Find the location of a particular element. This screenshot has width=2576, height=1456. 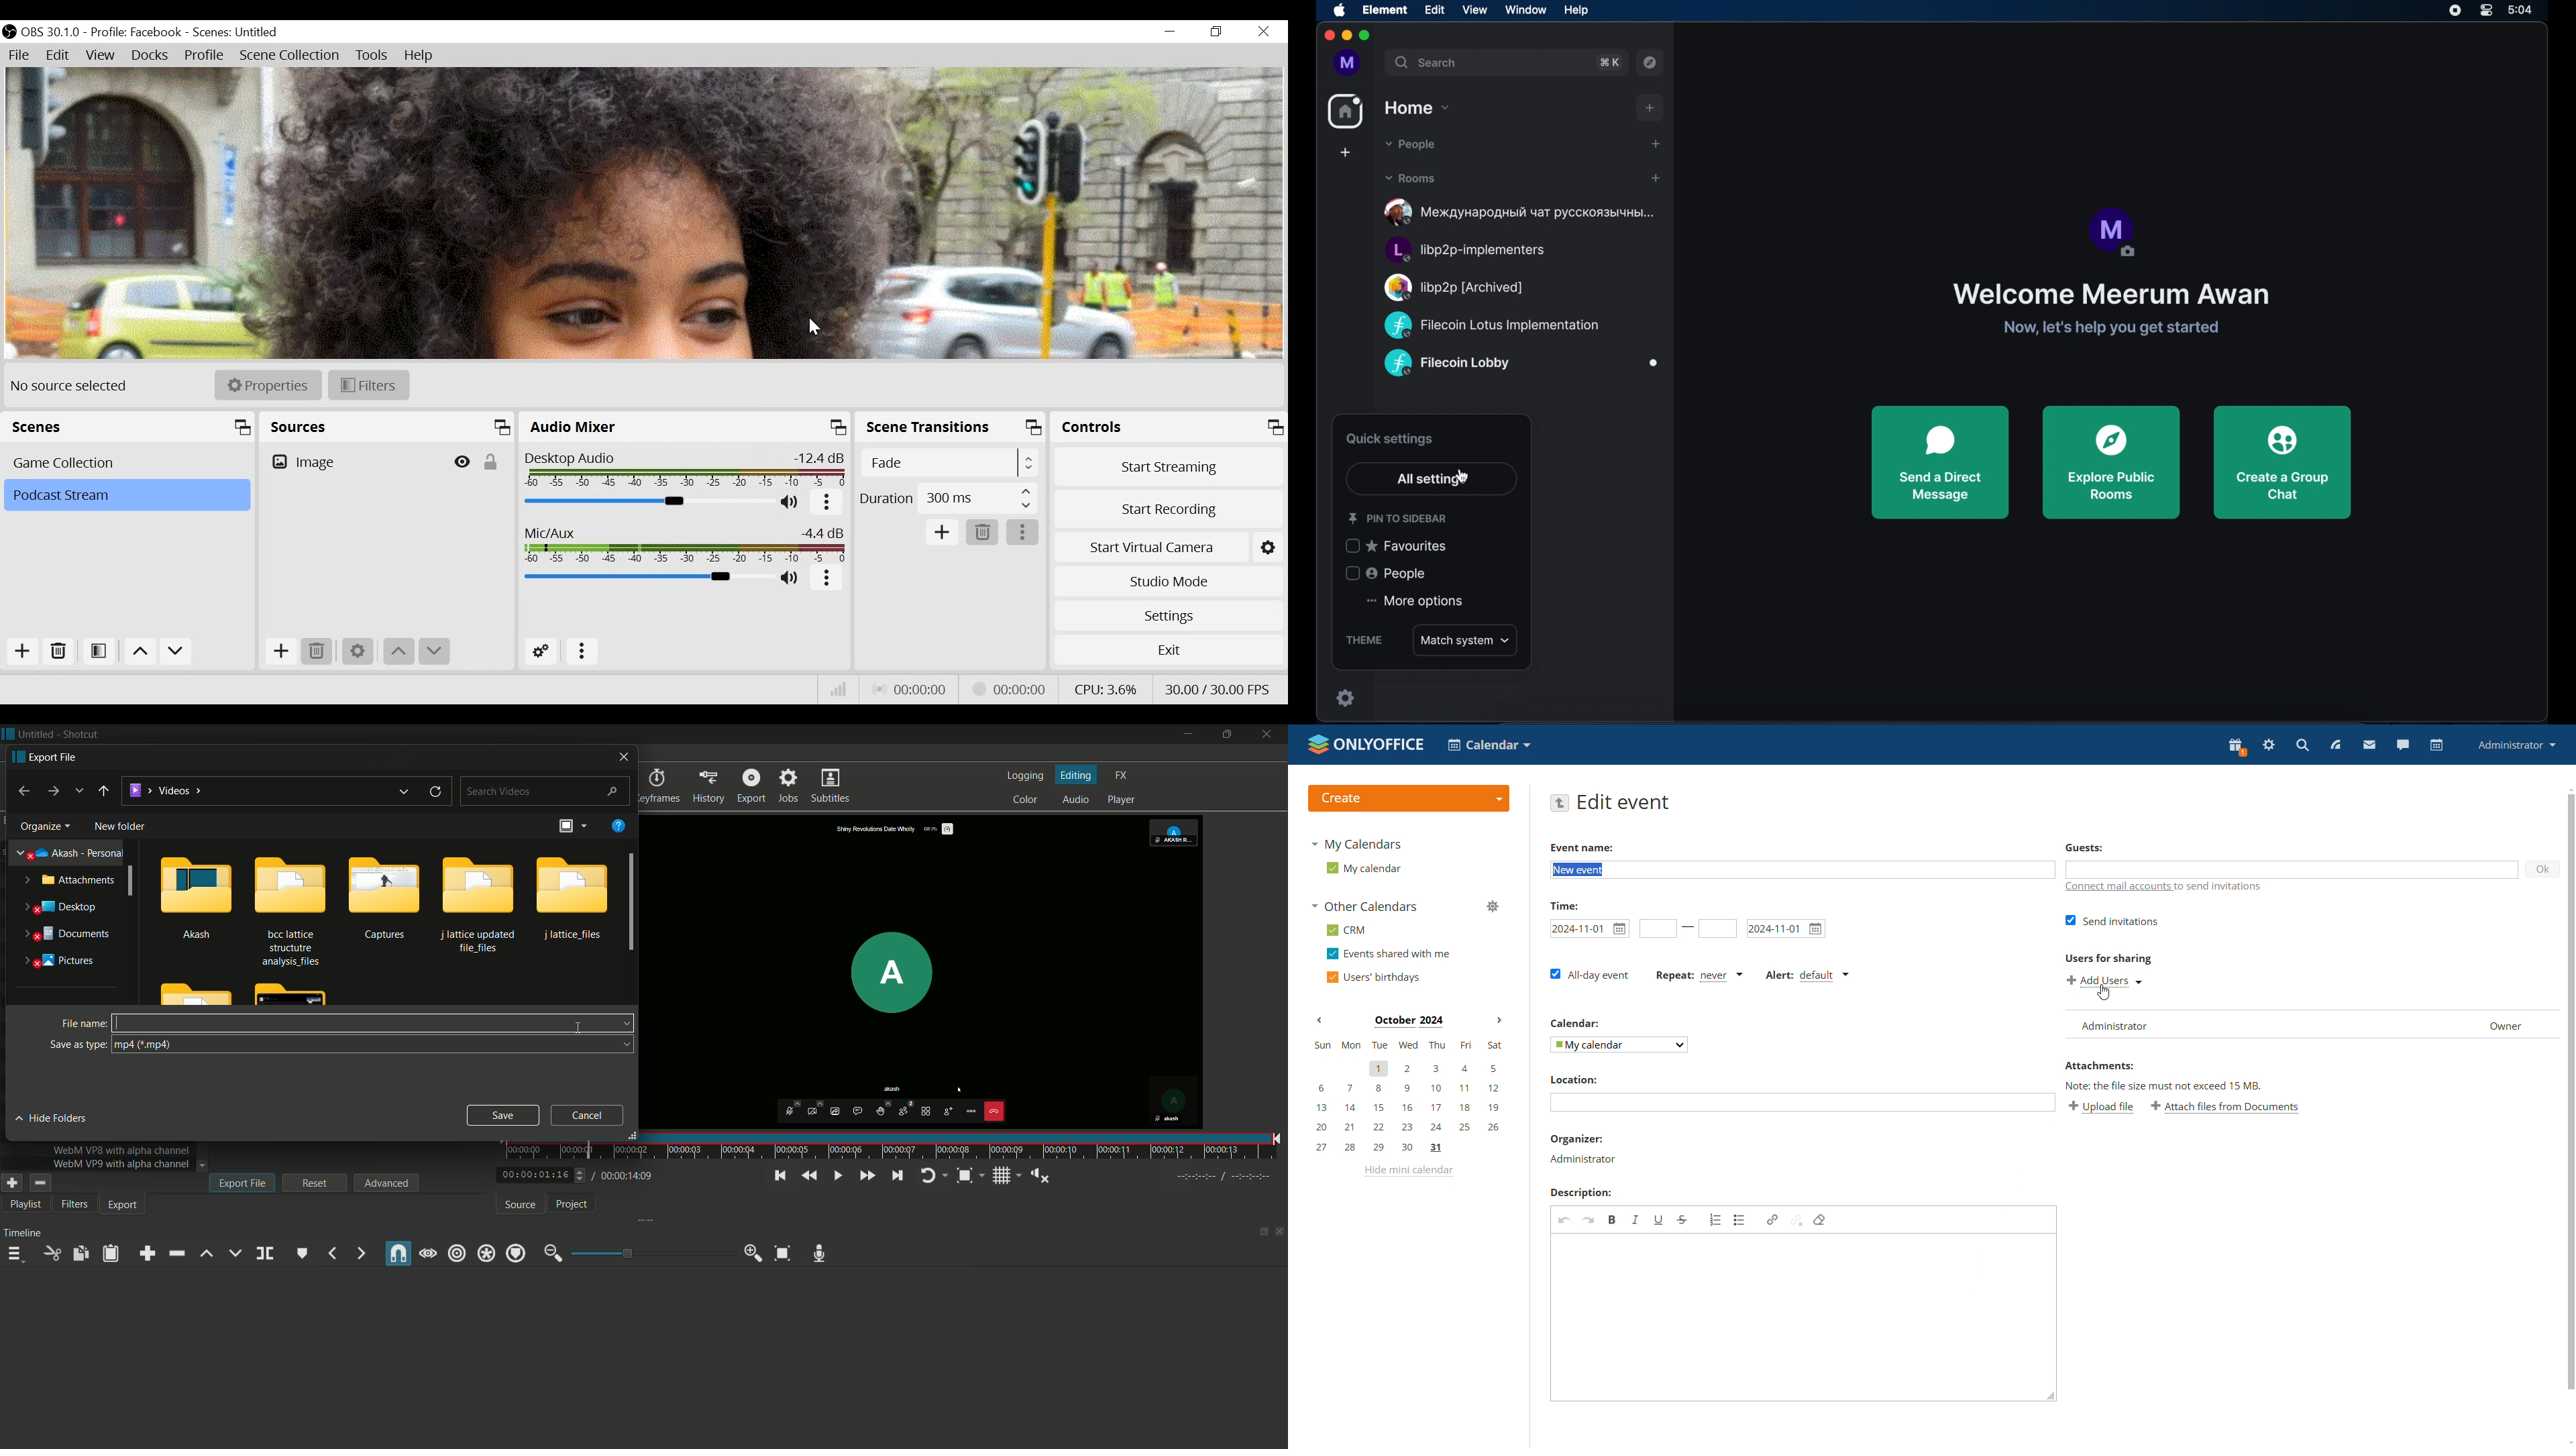

change layout is located at coordinates (1259, 1235).